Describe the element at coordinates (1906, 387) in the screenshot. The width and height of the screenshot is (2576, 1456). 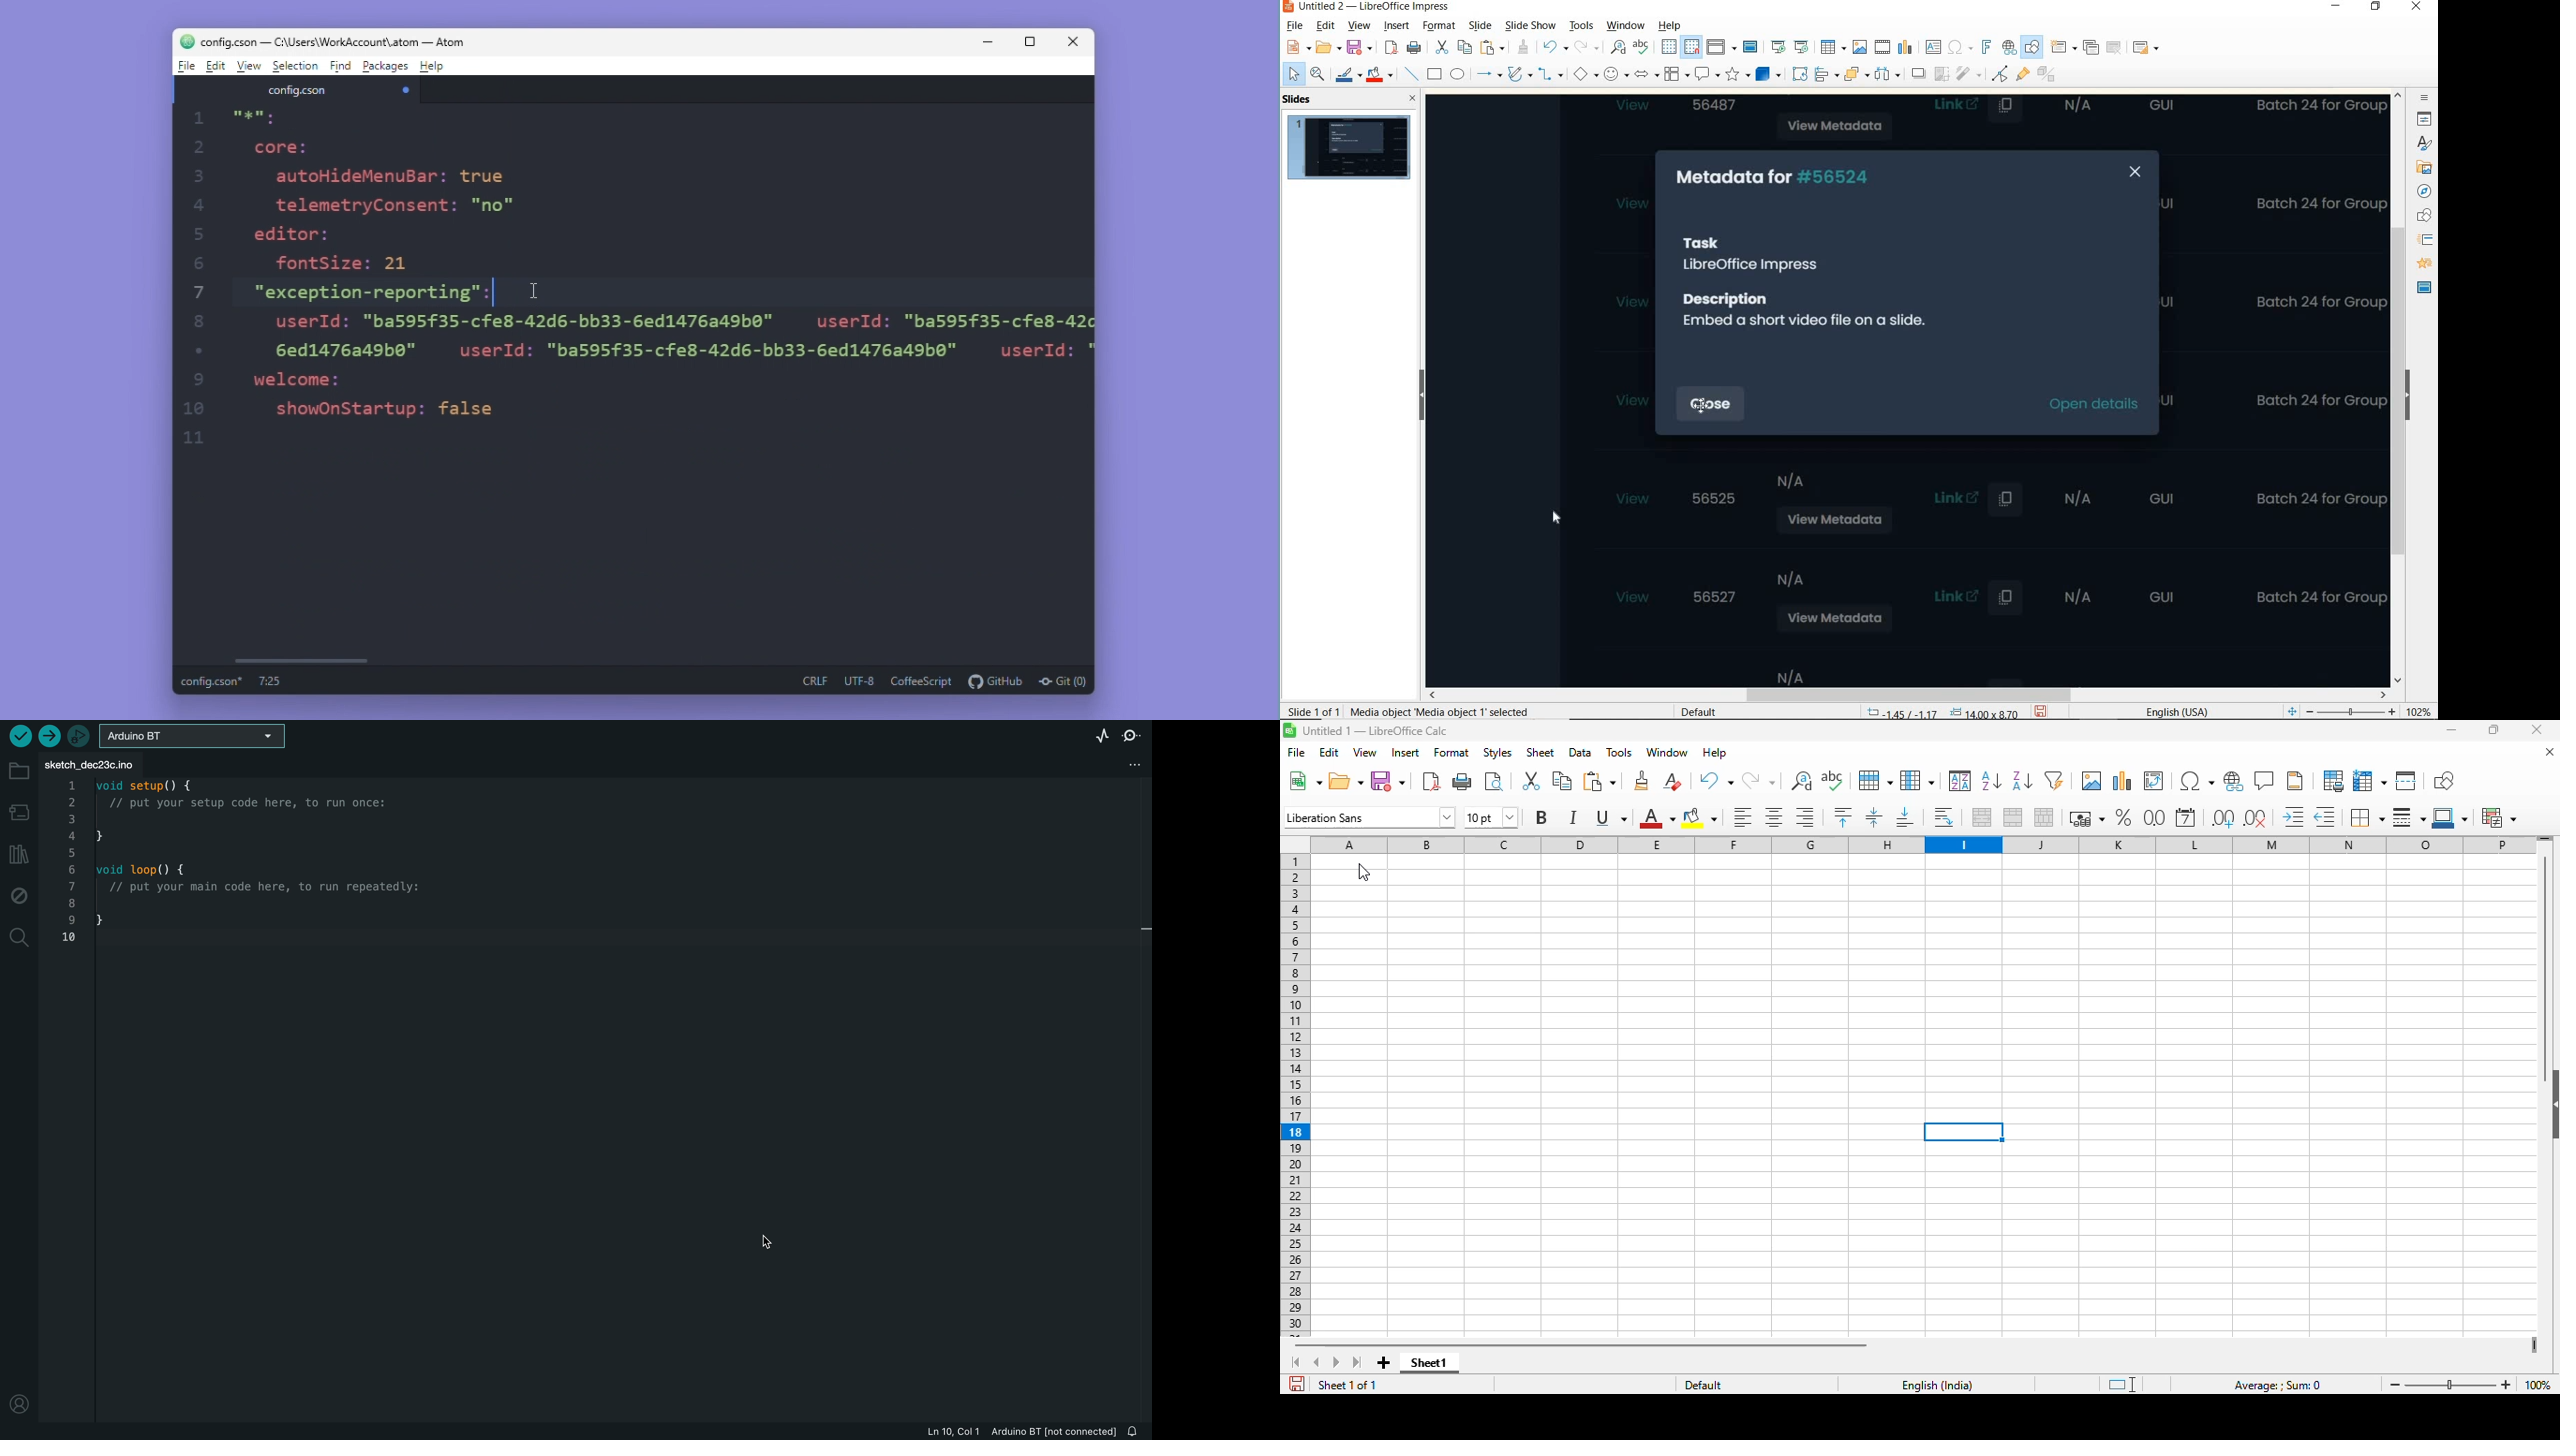
I see `video added` at that location.